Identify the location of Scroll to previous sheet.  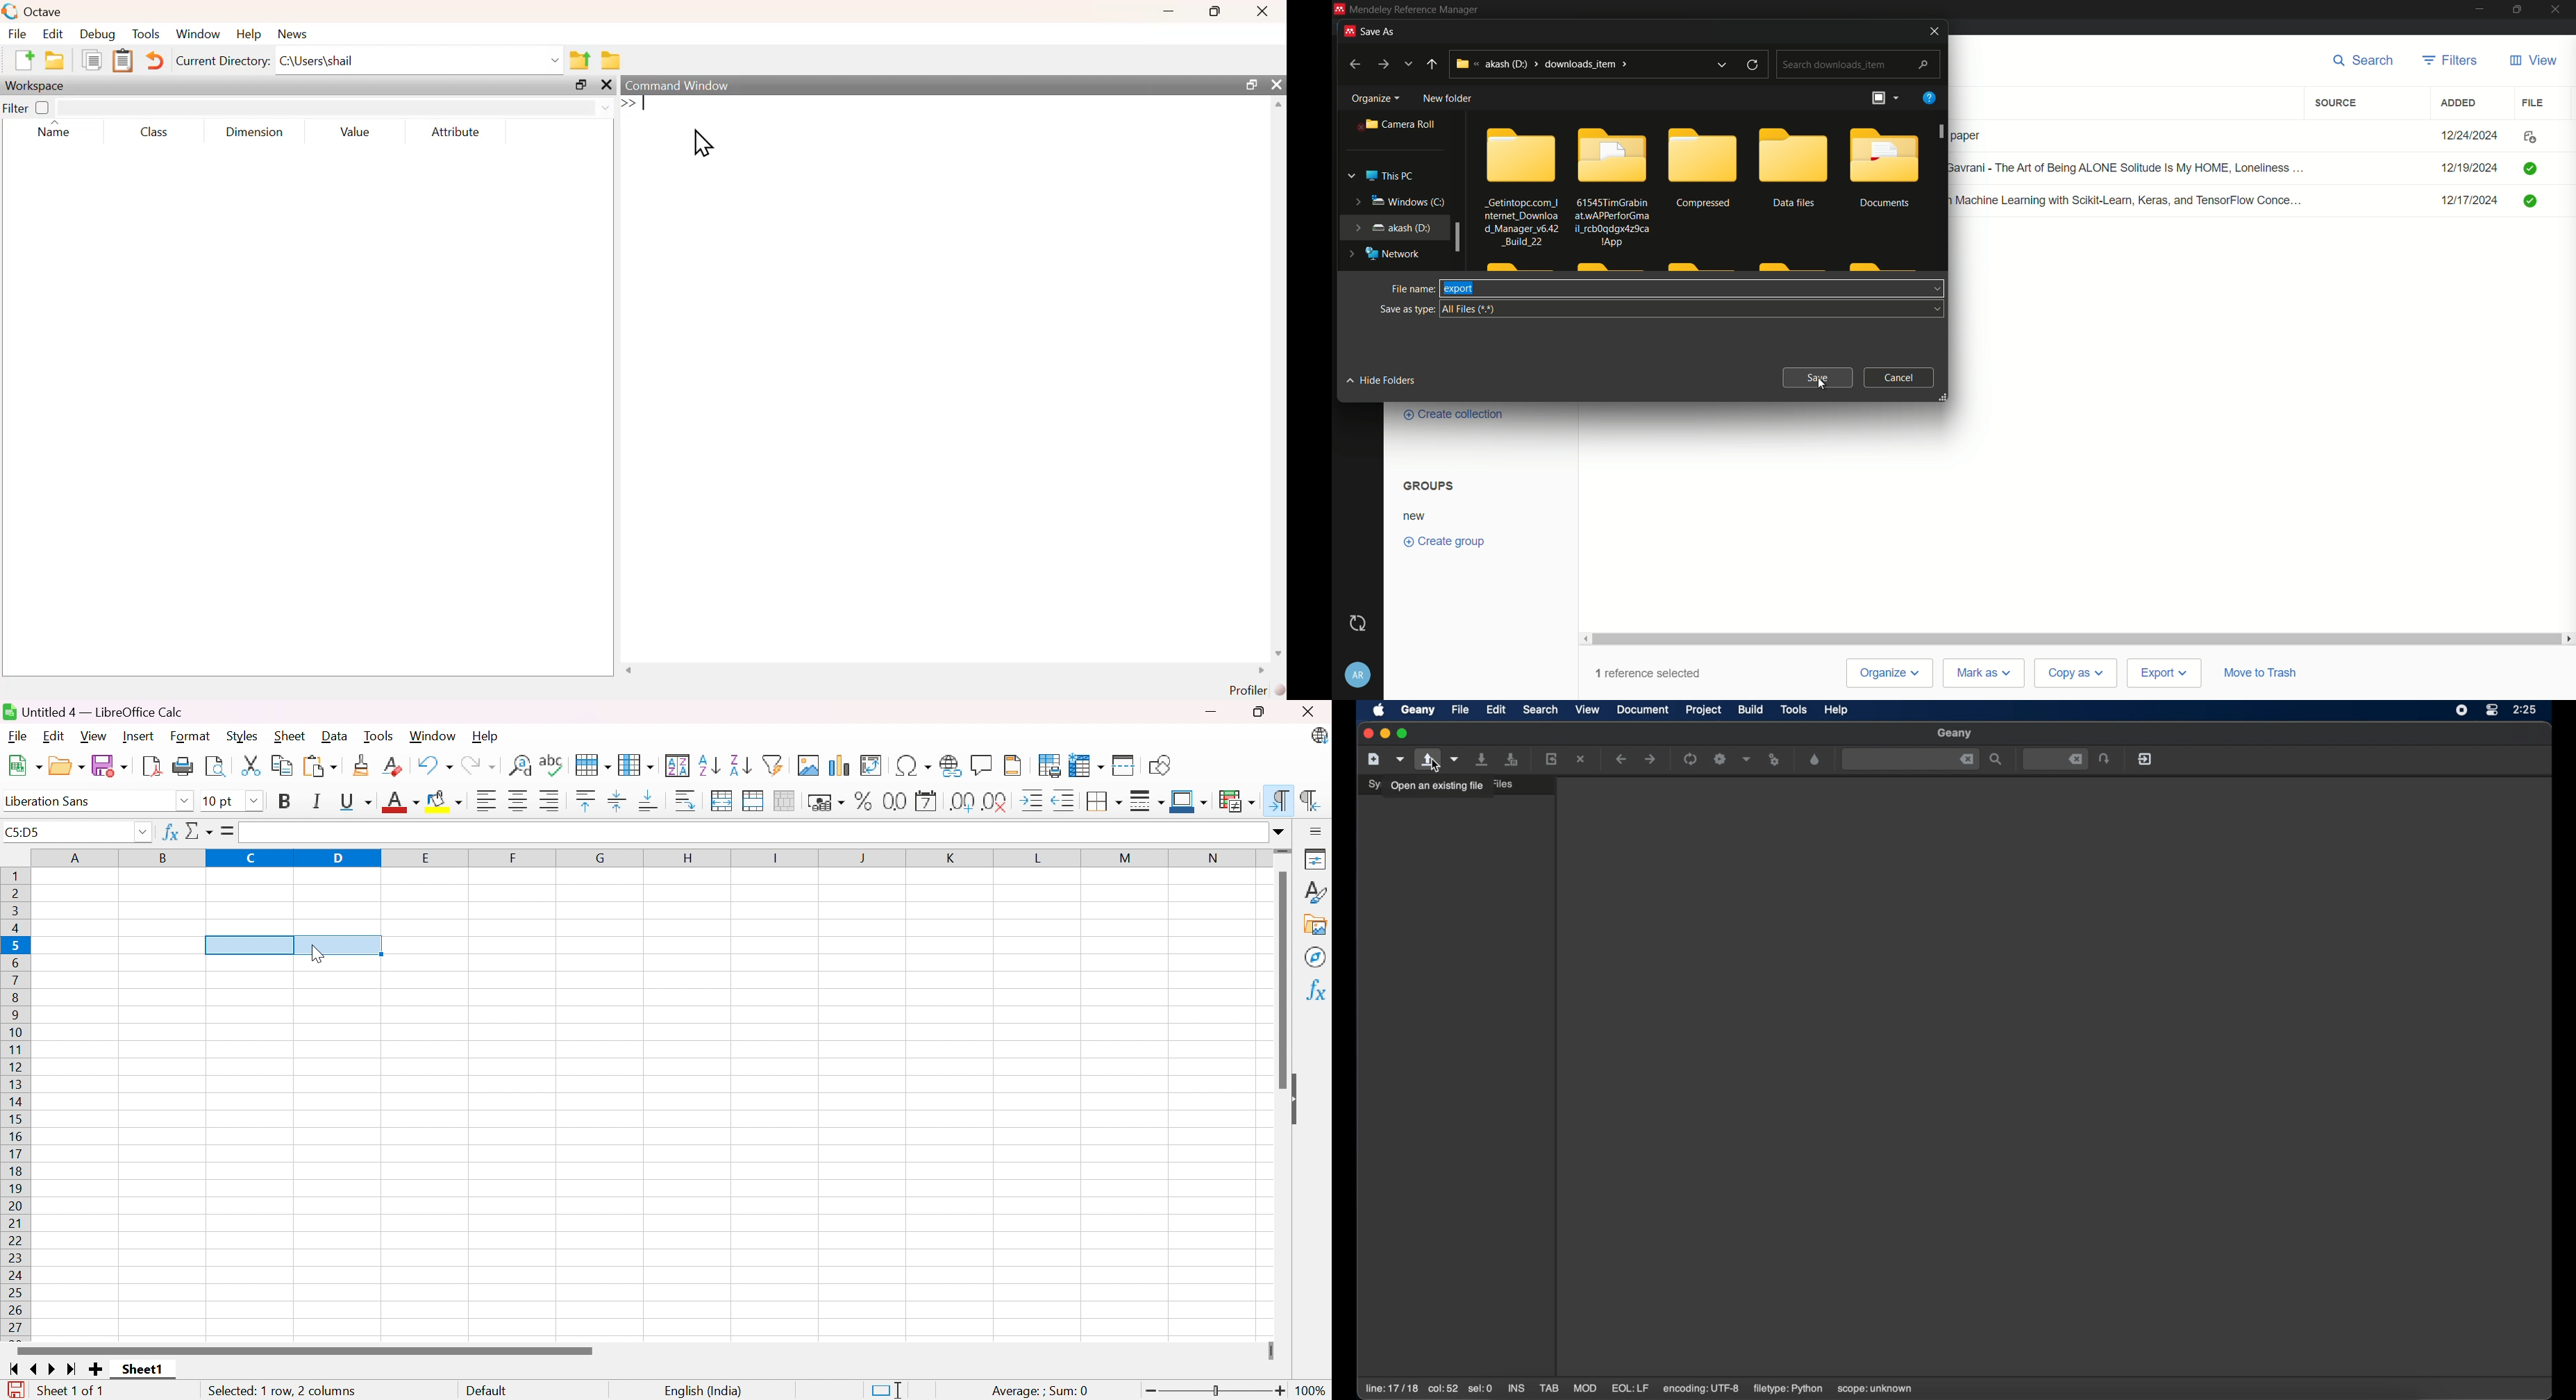
(35, 1371).